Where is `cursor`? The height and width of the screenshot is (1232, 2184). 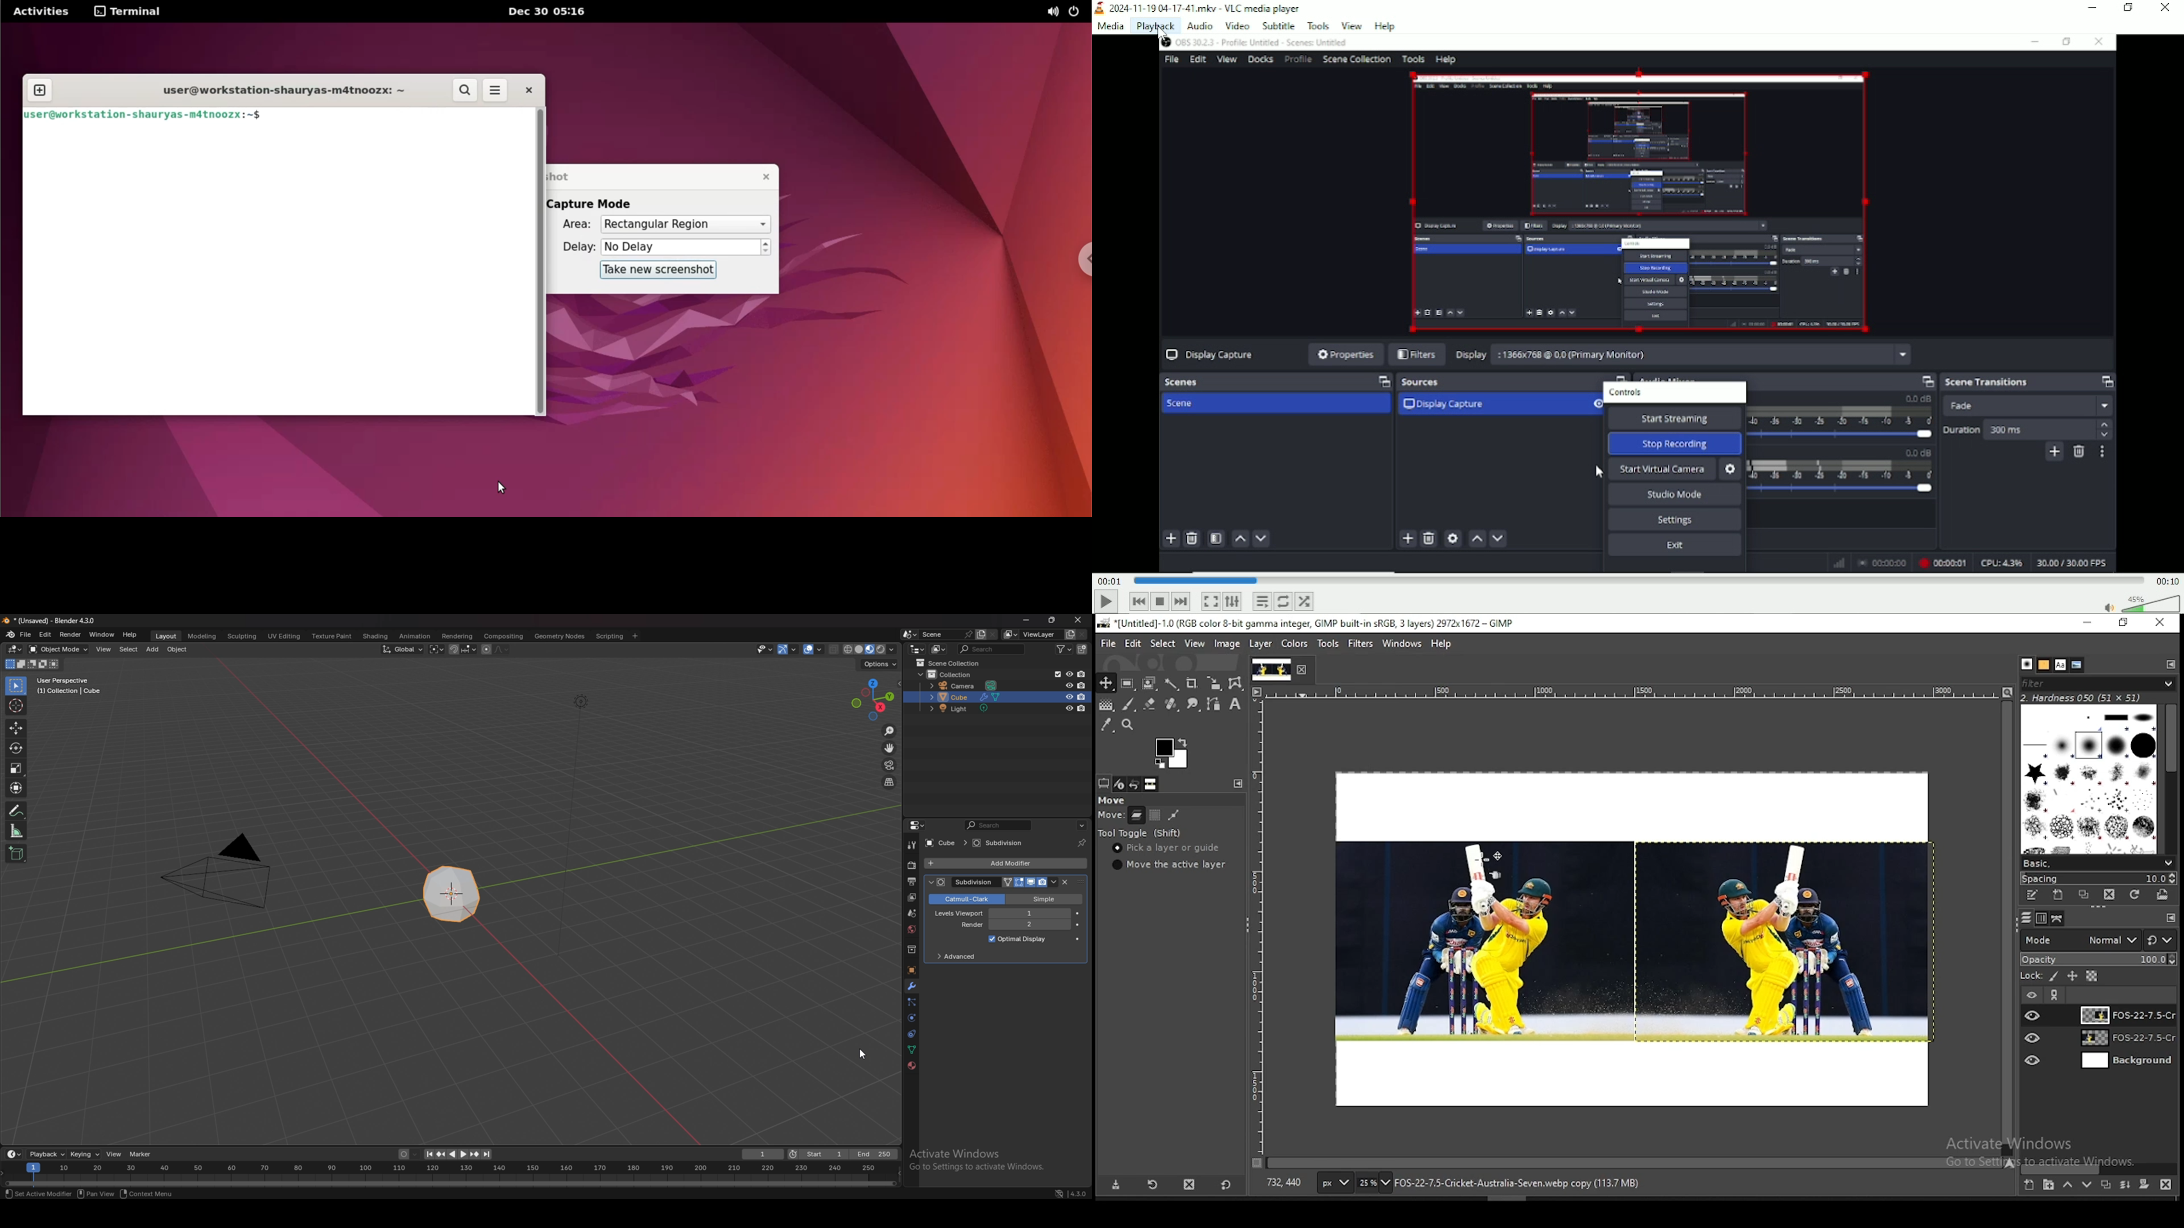 cursor is located at coordinates (1482, 860).